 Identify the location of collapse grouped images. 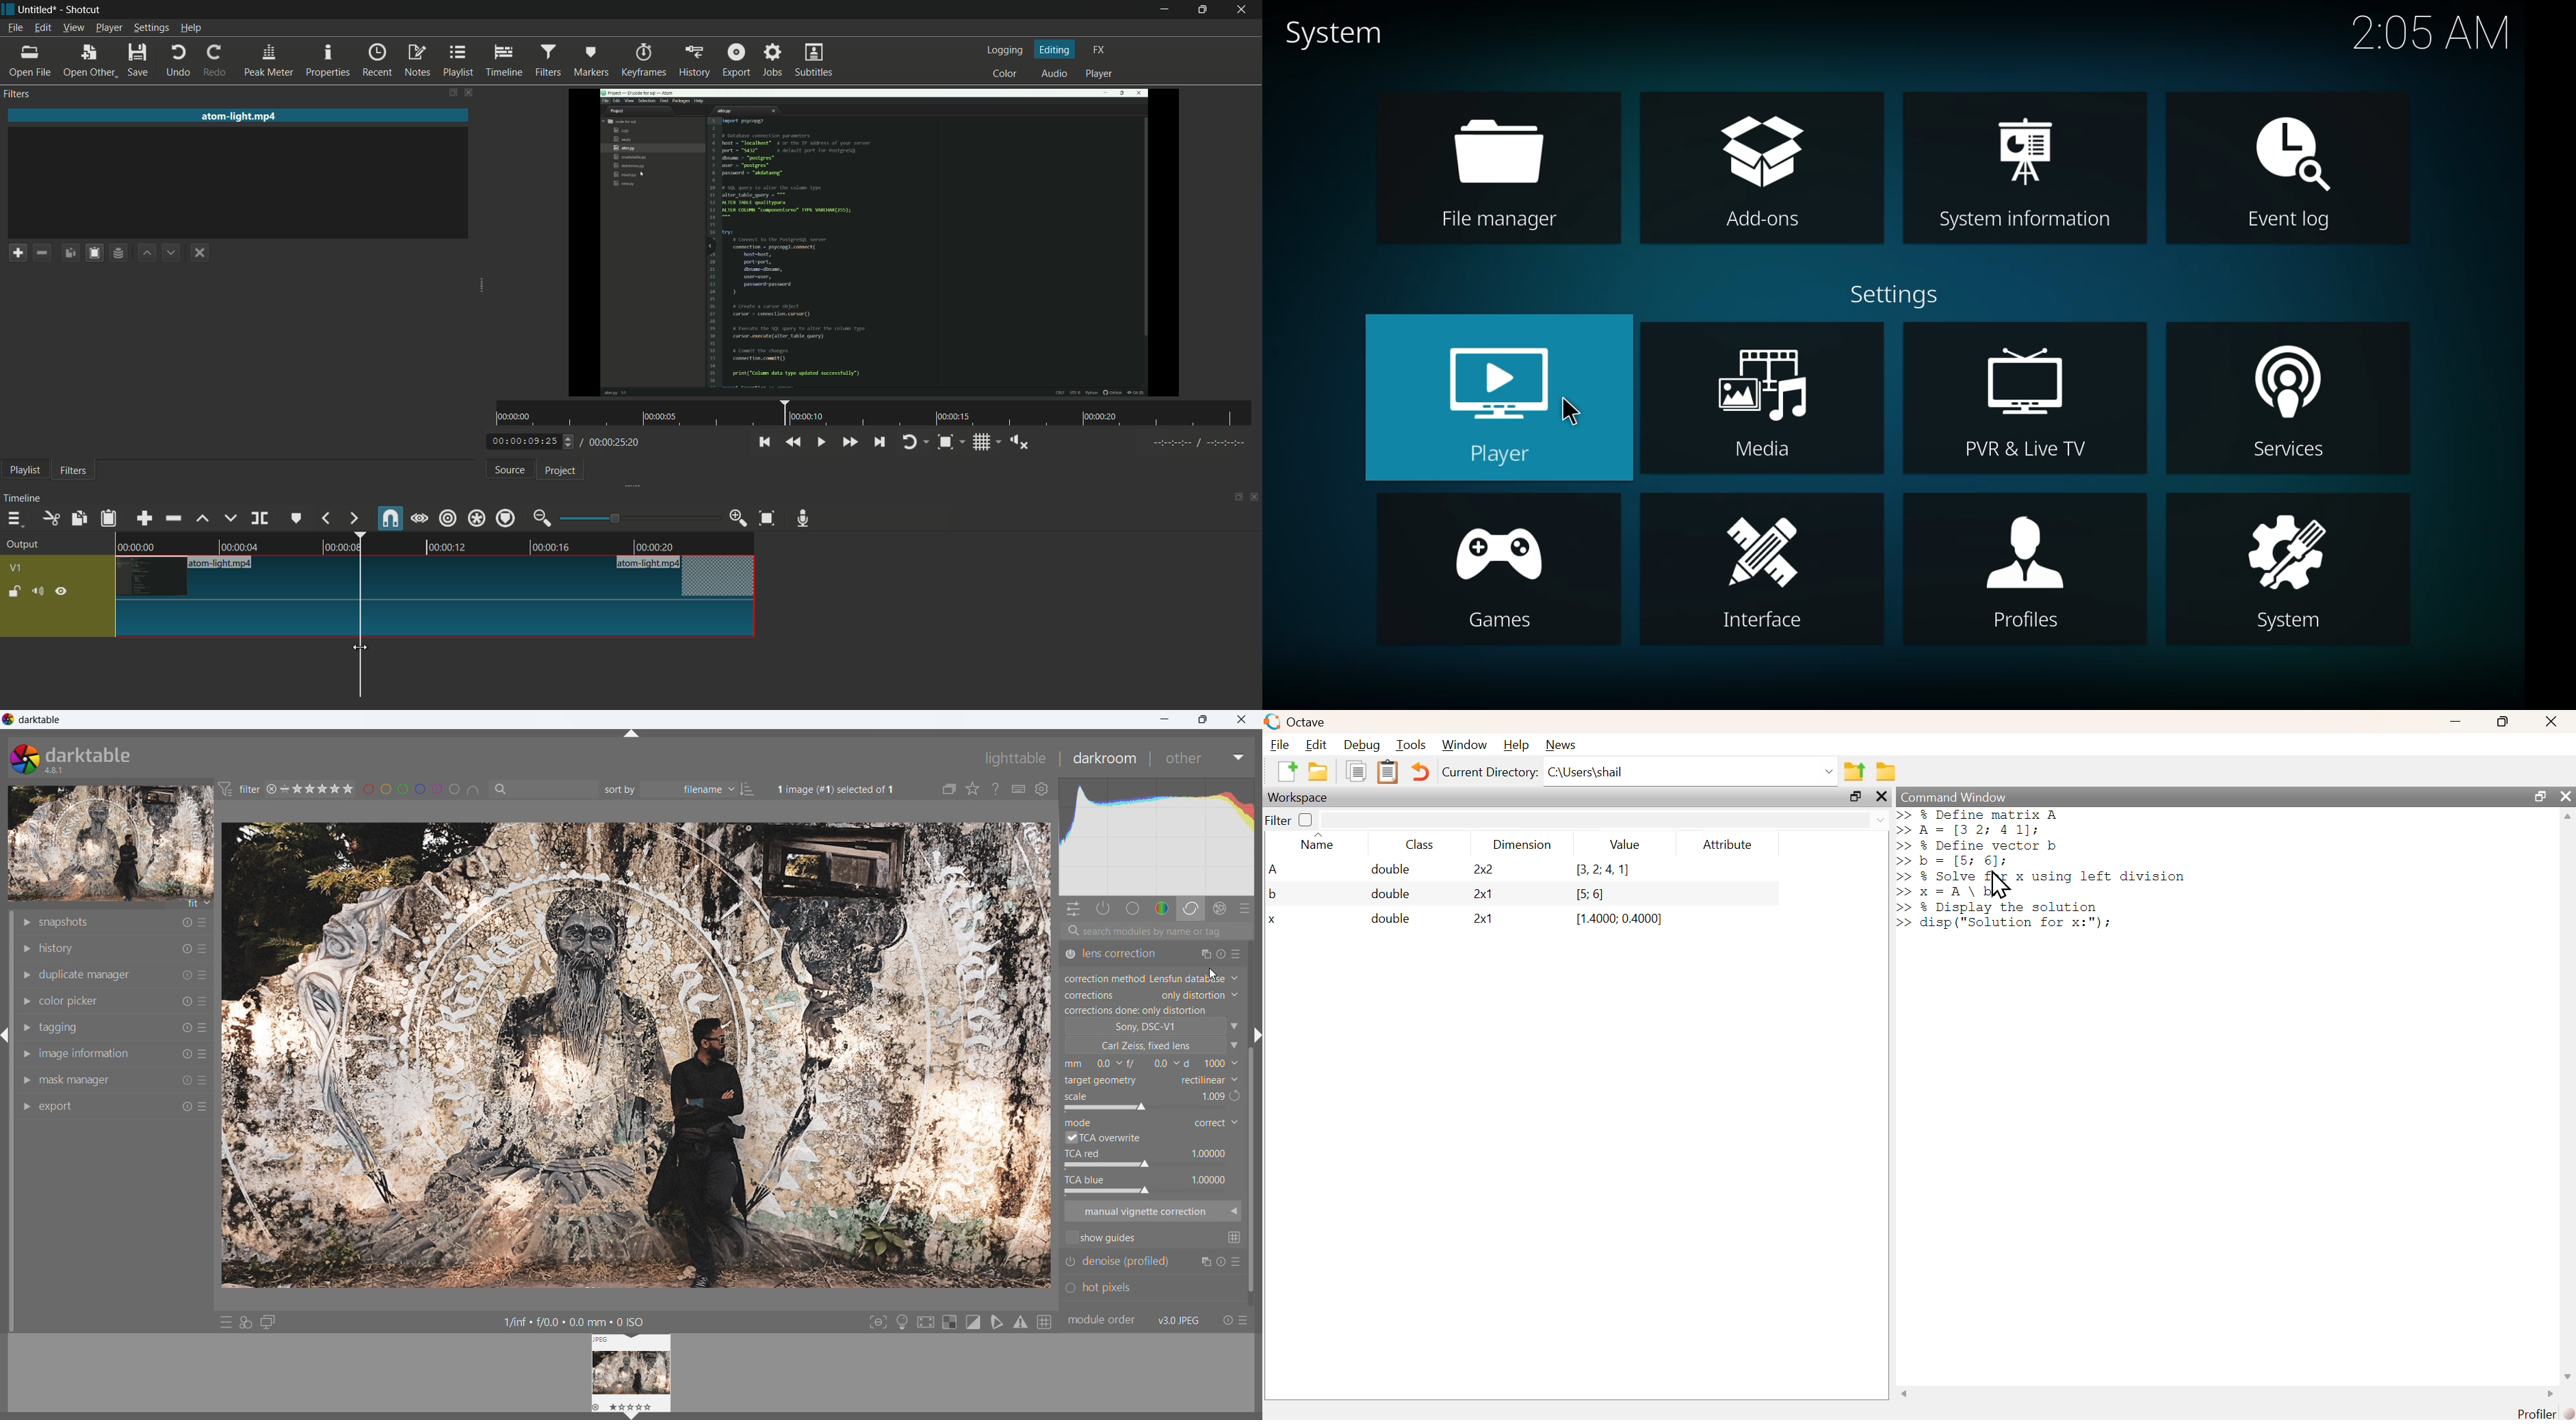
(950, 789).